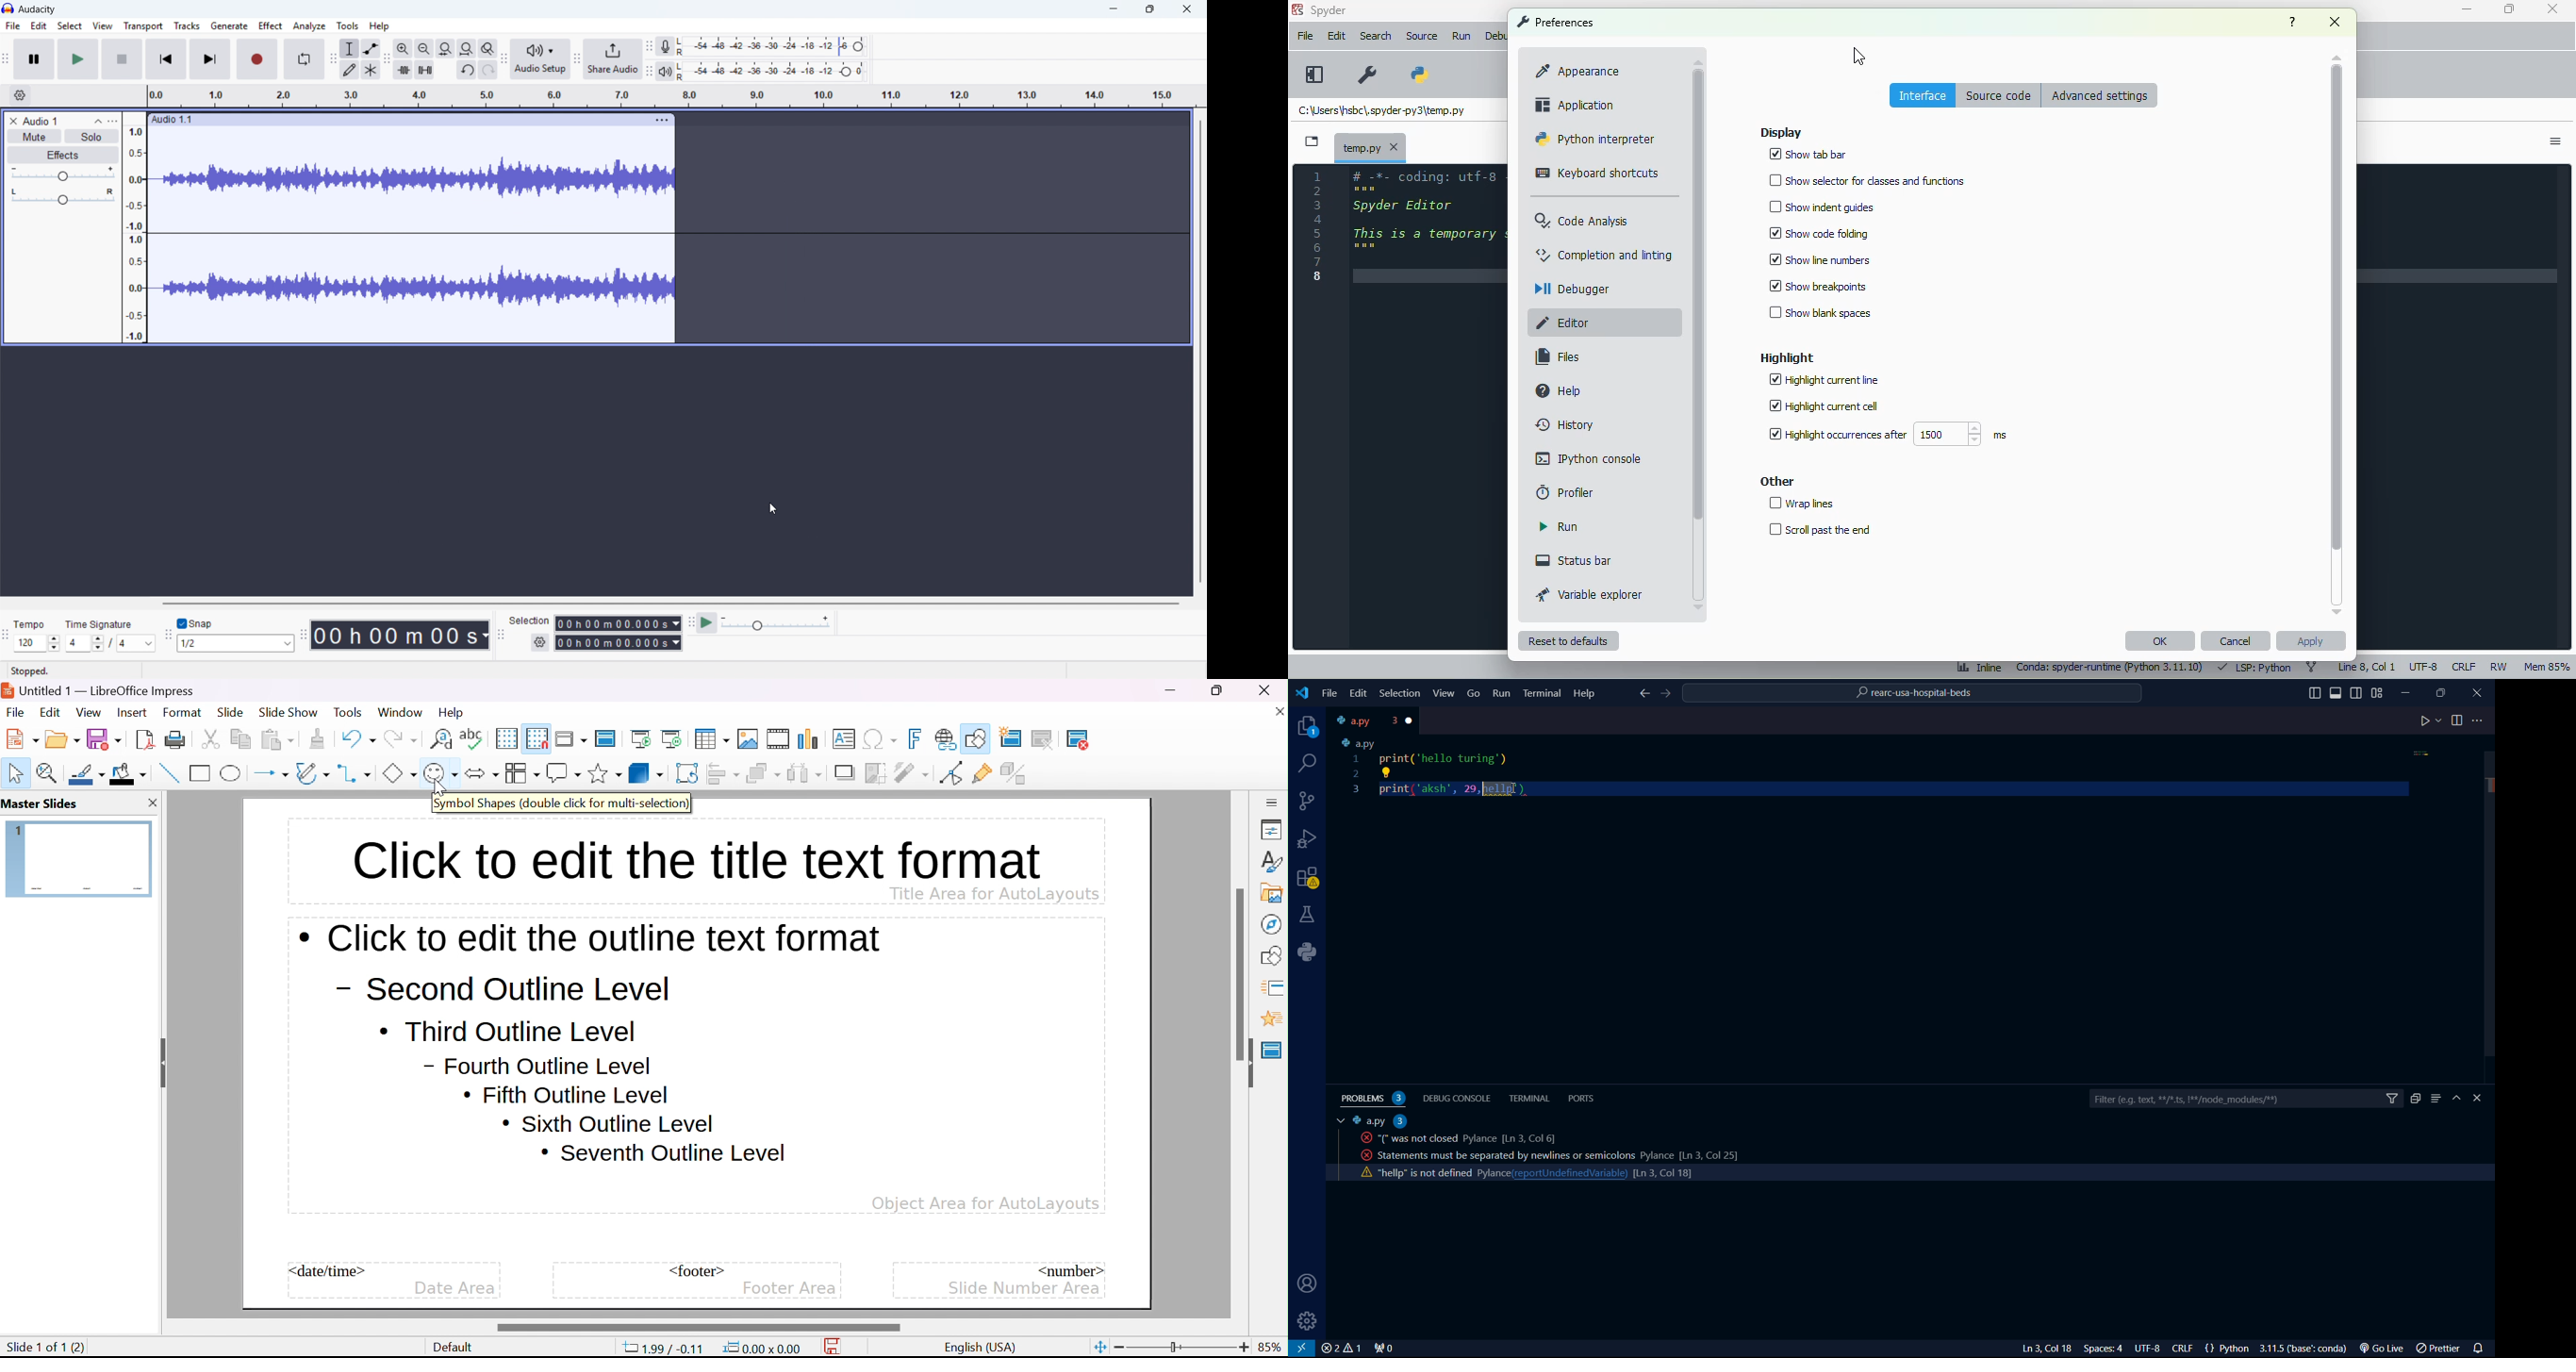 Image resolution: width=2576 pixels, height=1372 pixels. Describe the element at coordinates (112, 643) in the screenshot. I see `/` at that location.